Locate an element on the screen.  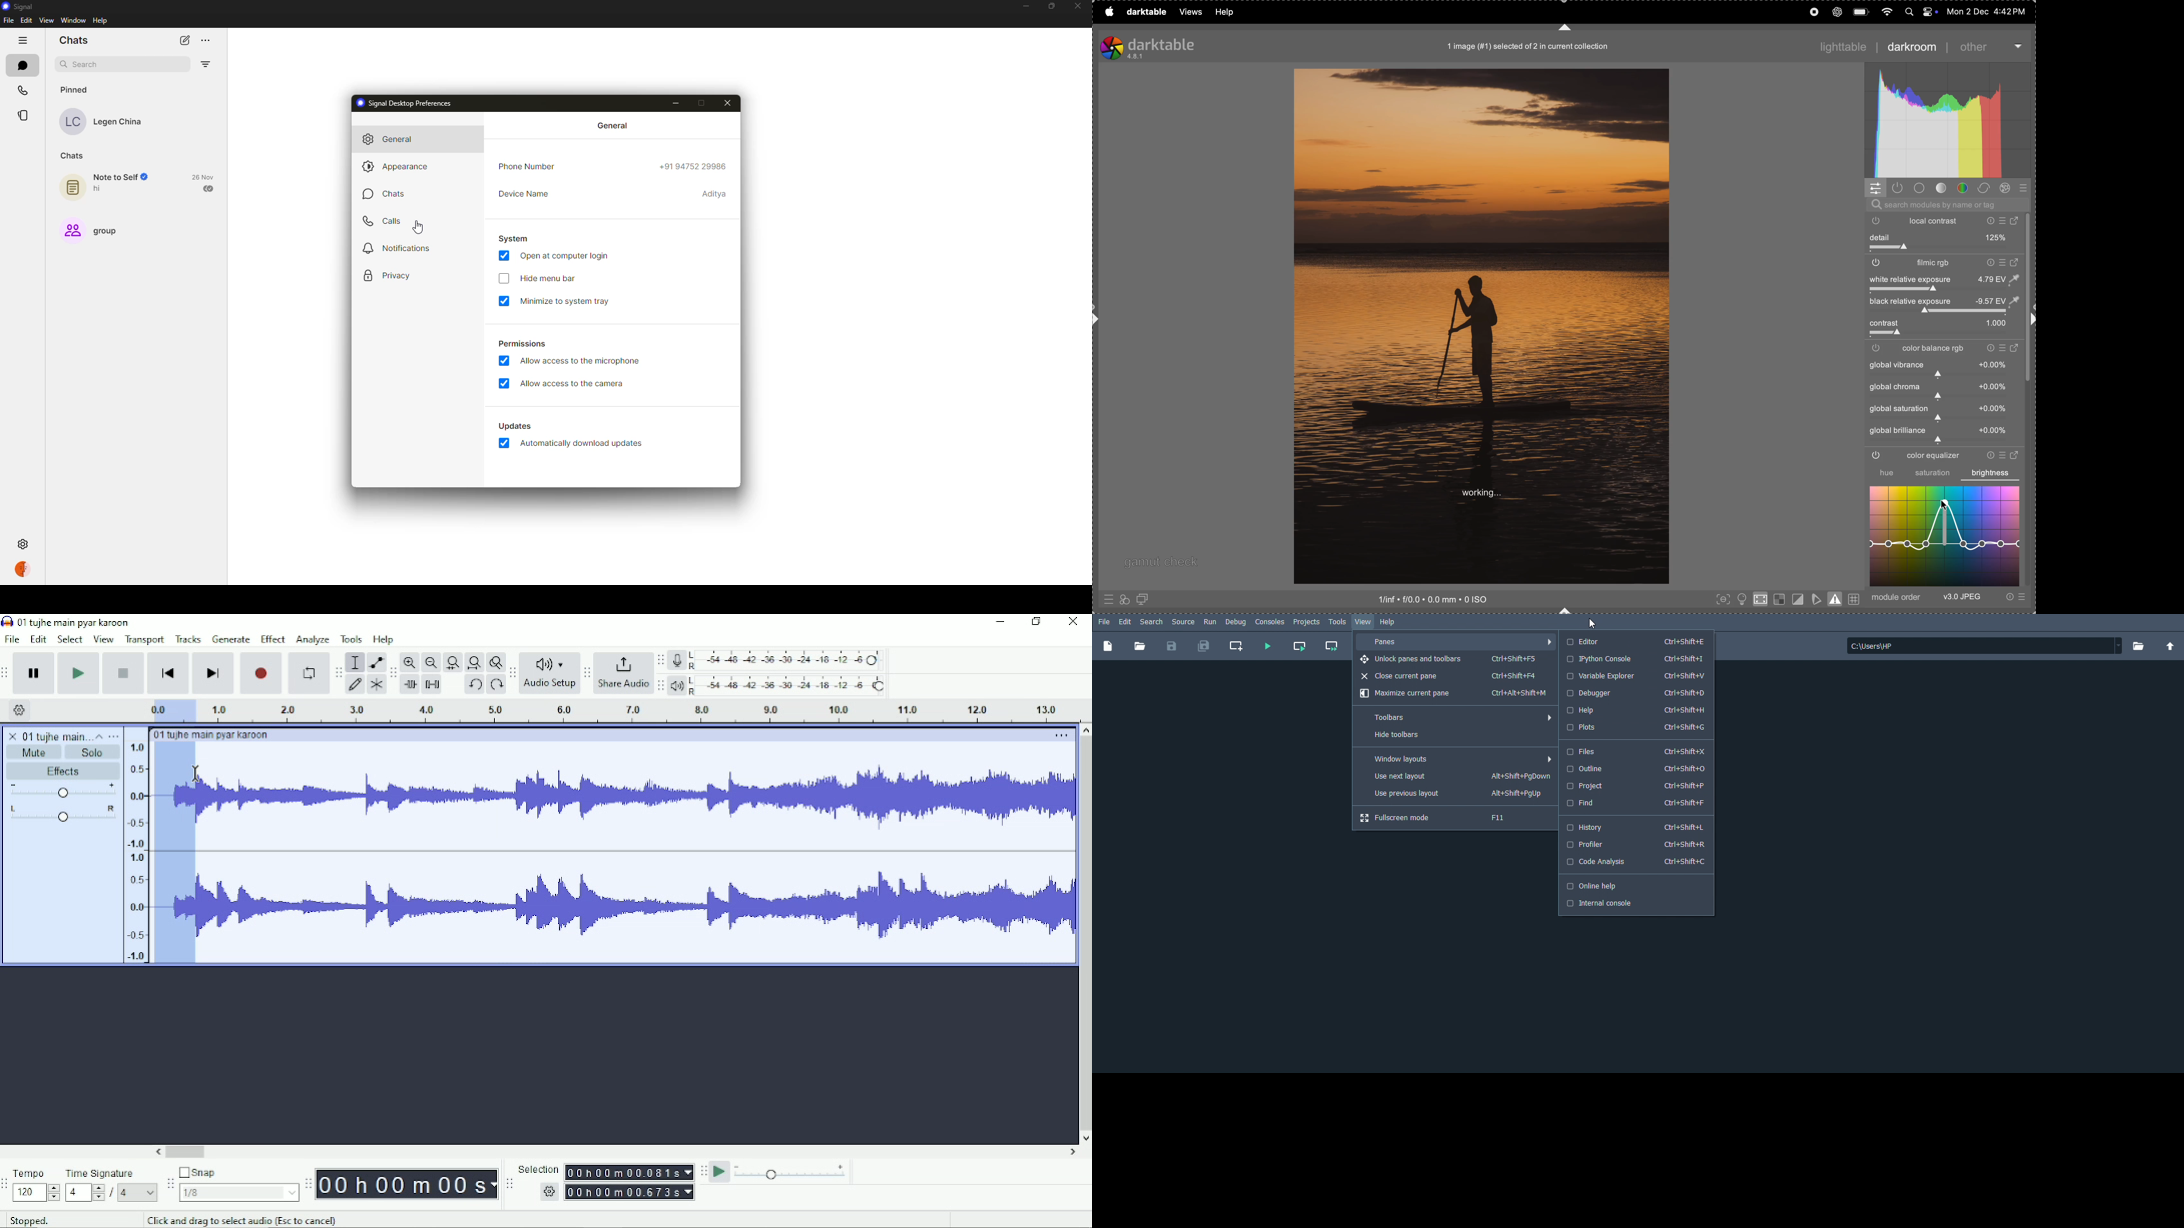
Tempo Range is located at coordinates (36, 1192).